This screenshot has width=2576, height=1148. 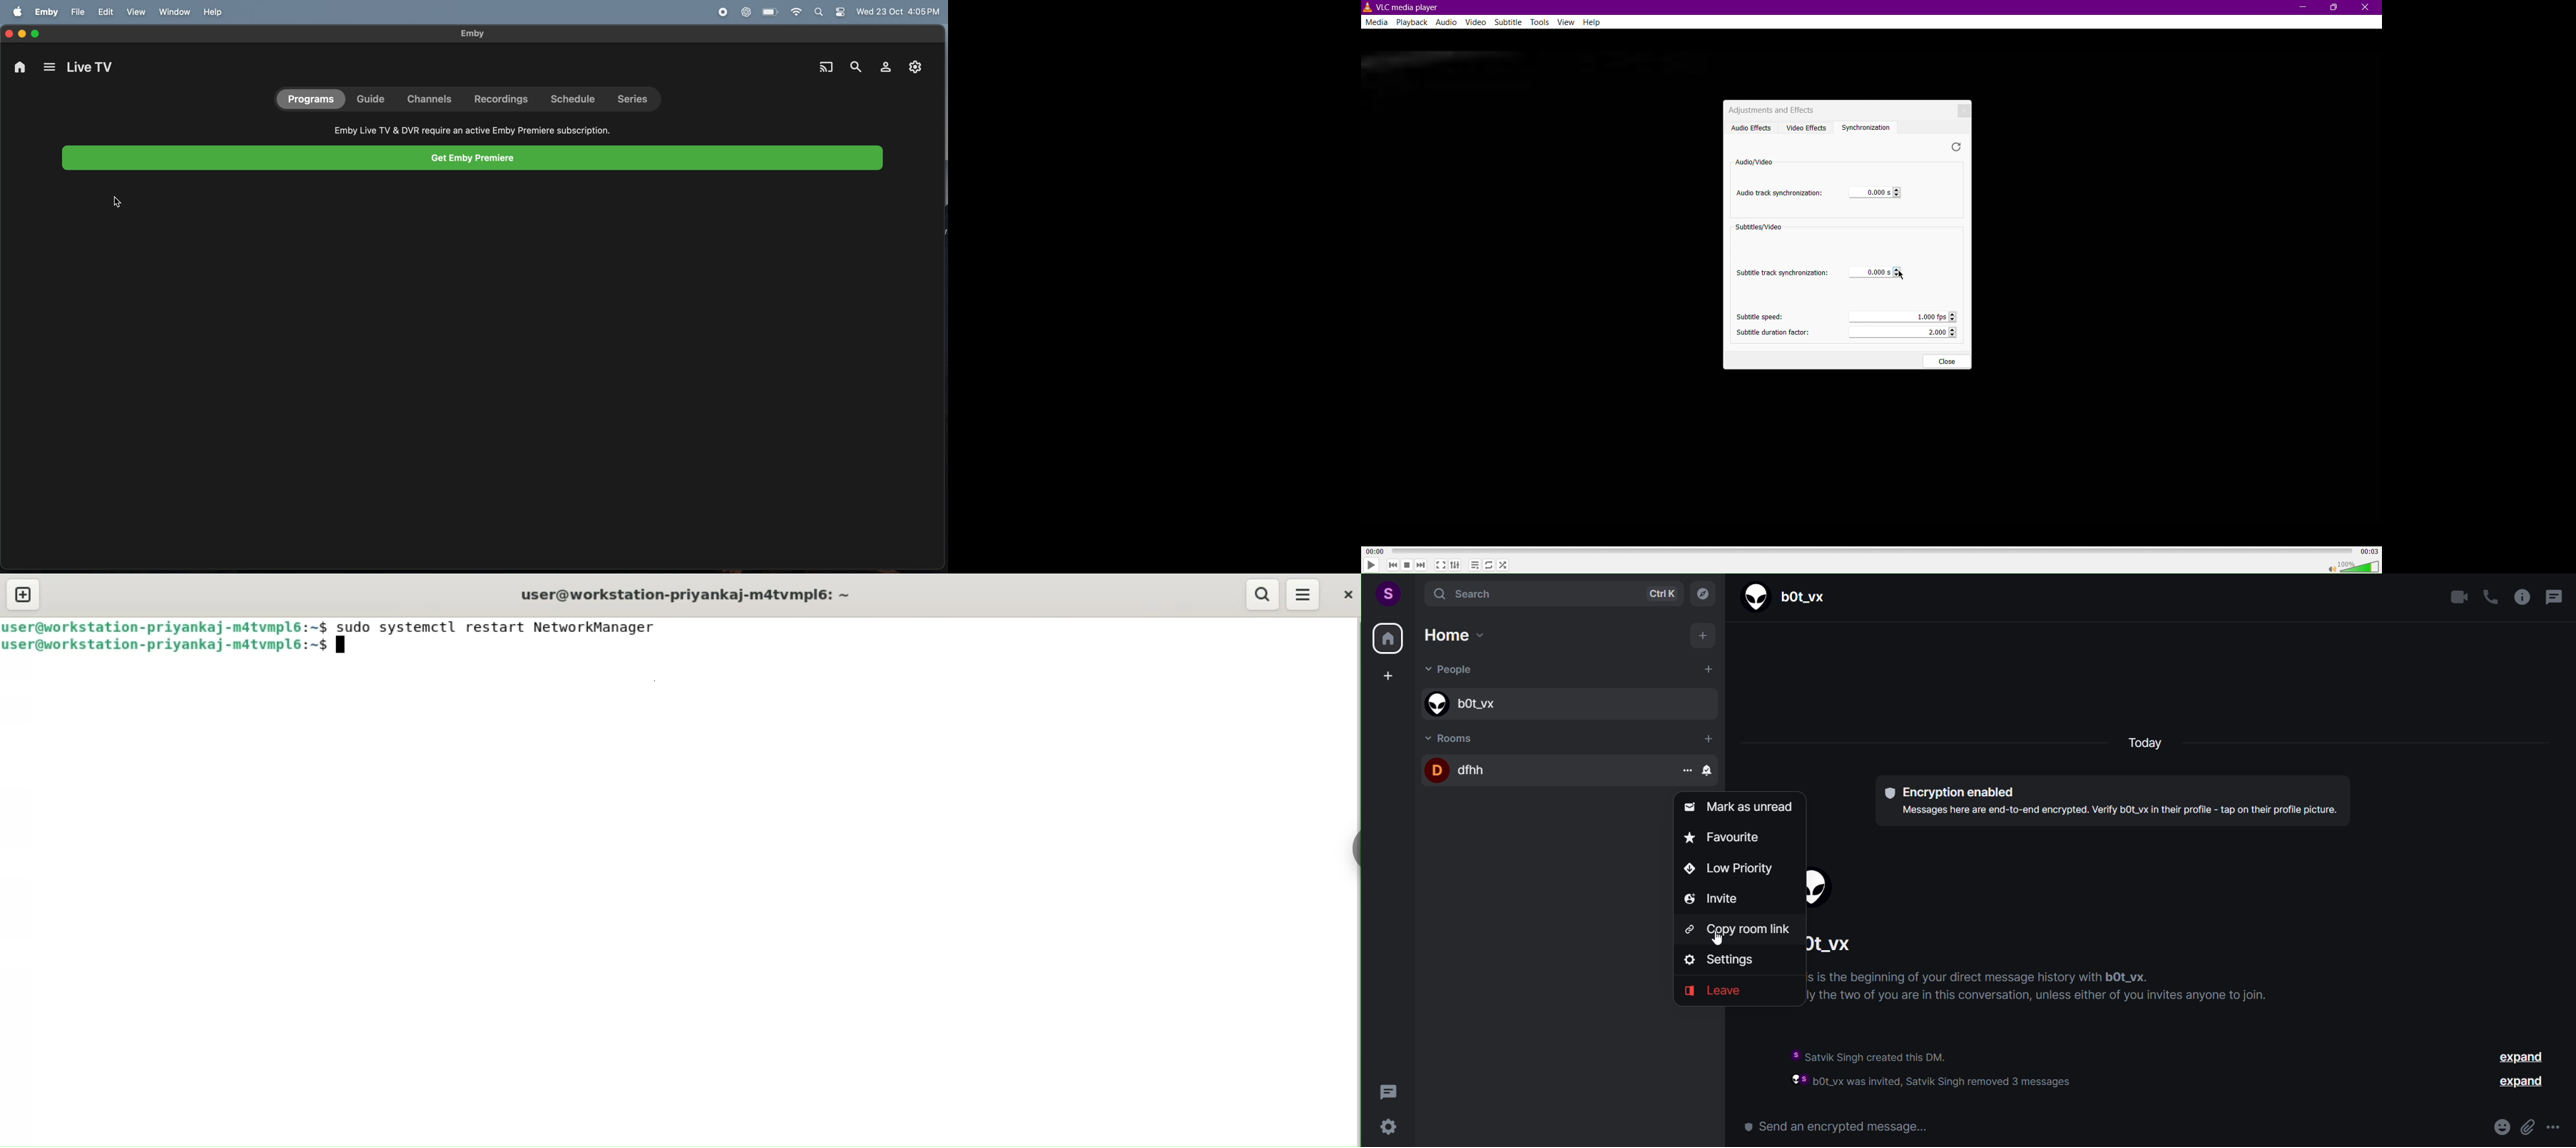 What do you see at coordinates (1772, 331) in the screenshot?
I see `Subtitle duration factor` at bounding box center [1772, 331].